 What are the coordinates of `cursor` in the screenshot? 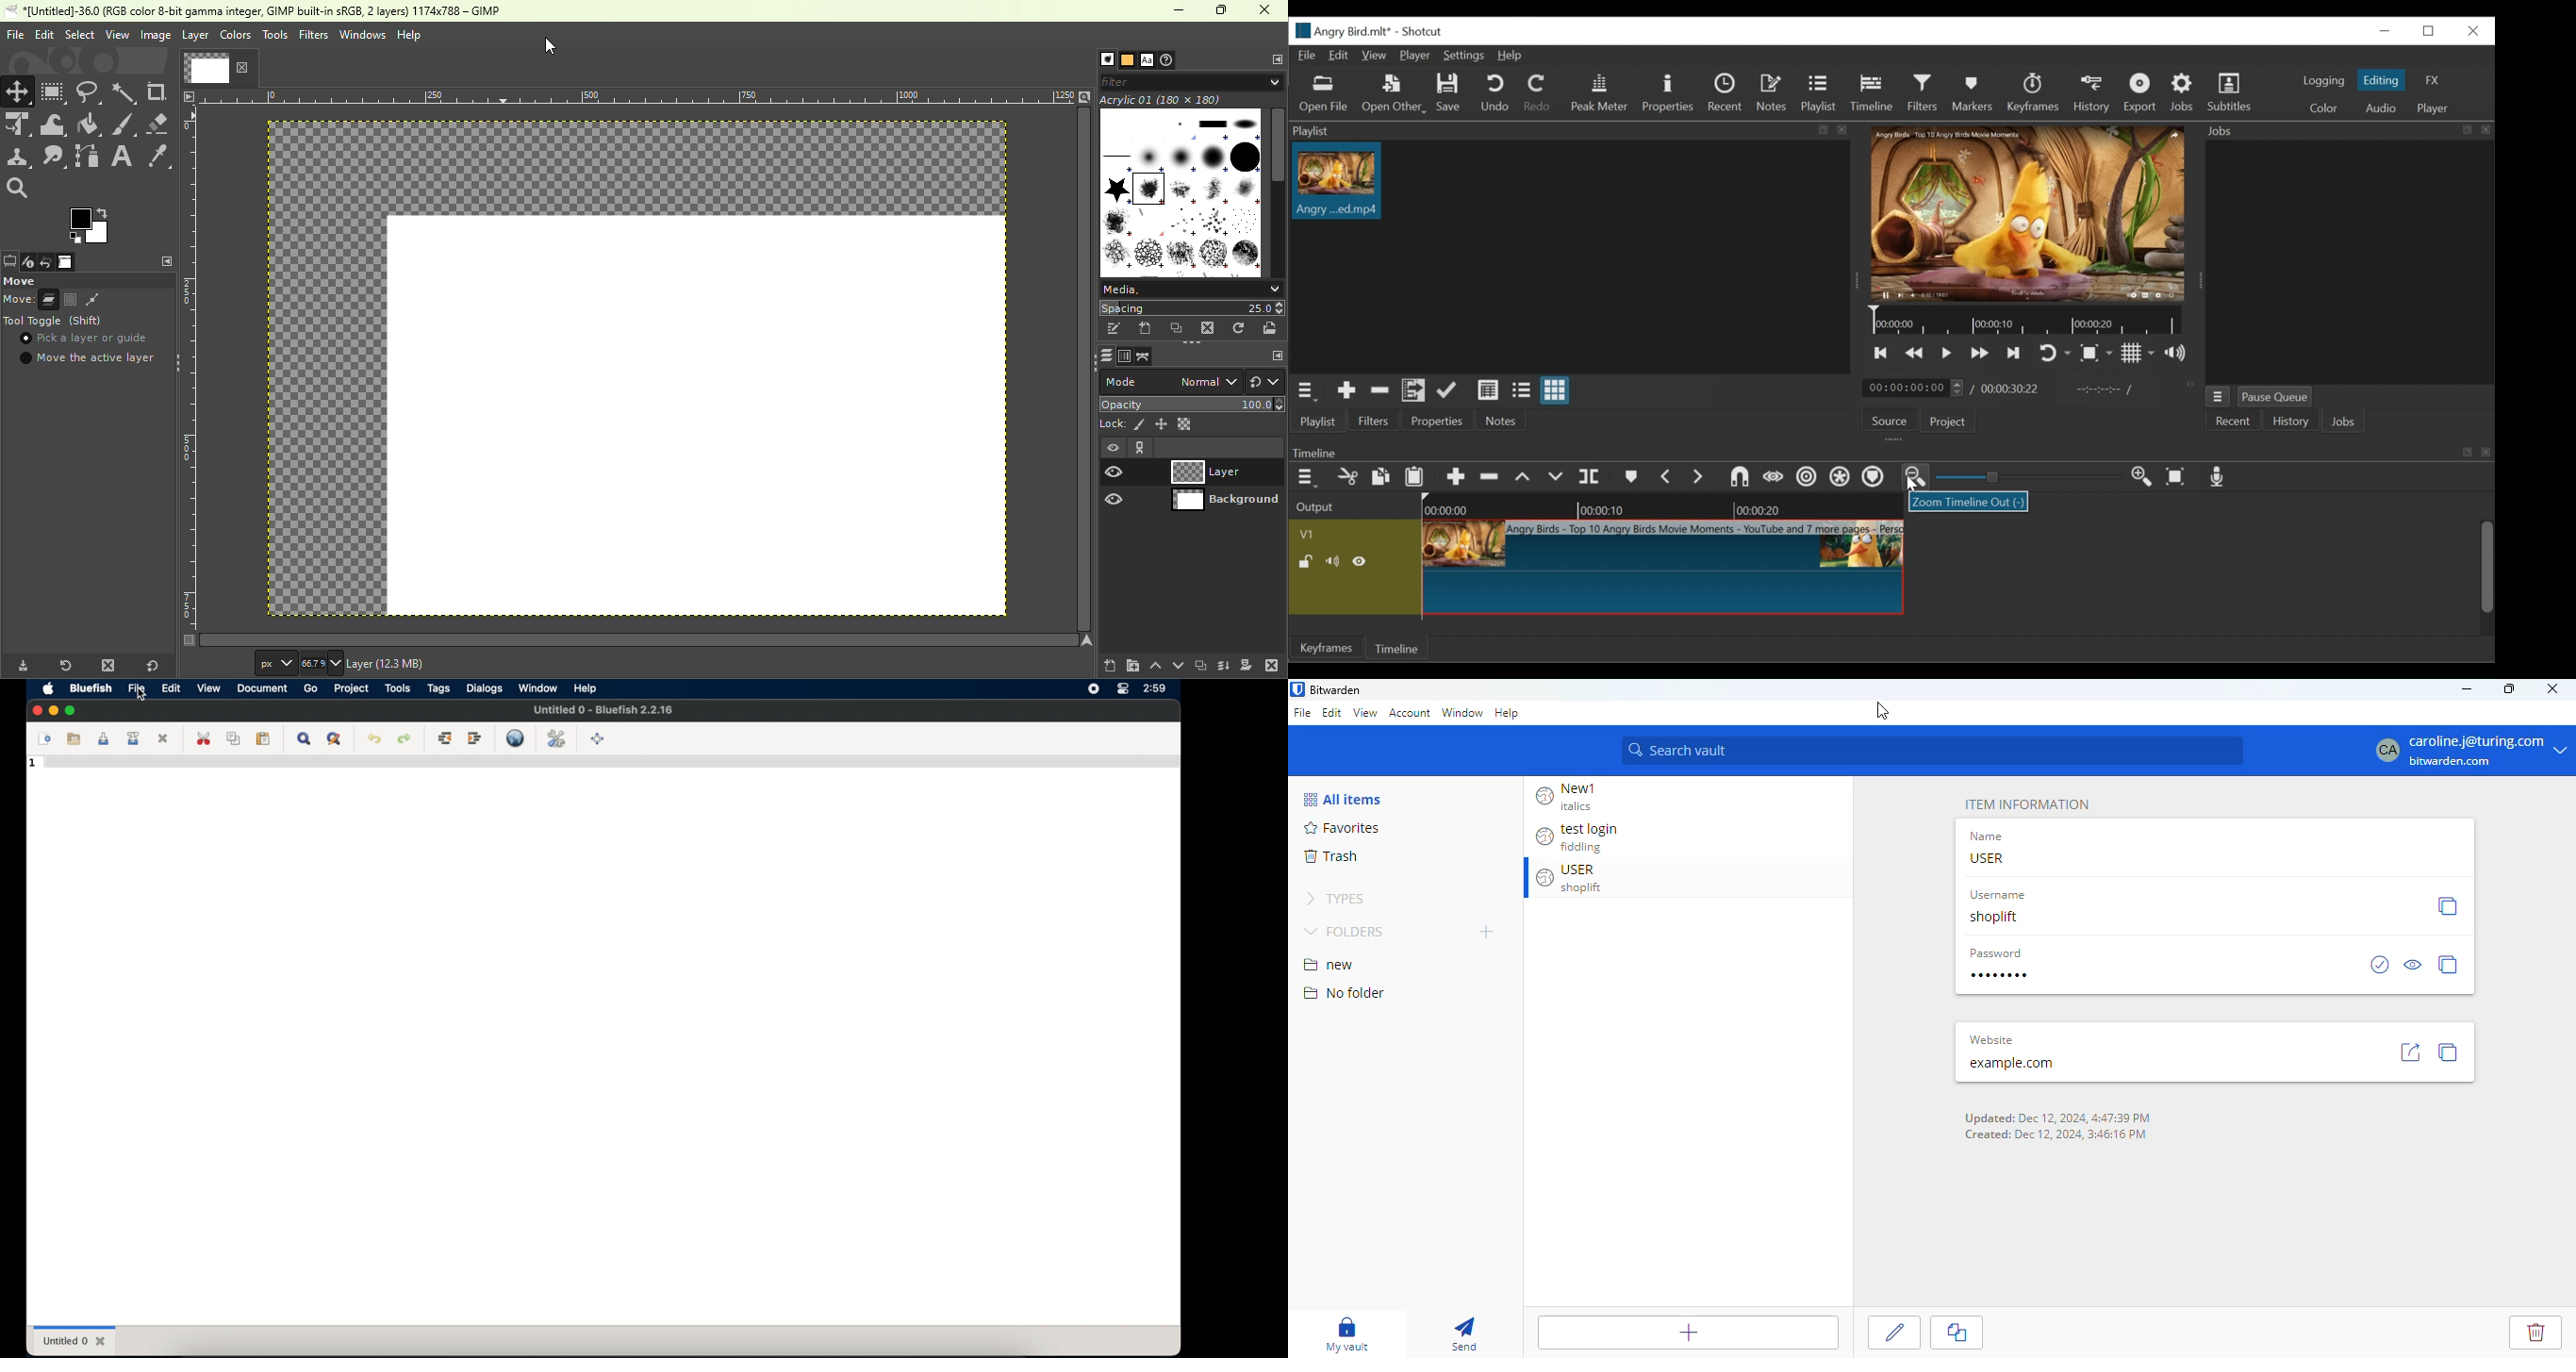 It's located at (1876, 710).